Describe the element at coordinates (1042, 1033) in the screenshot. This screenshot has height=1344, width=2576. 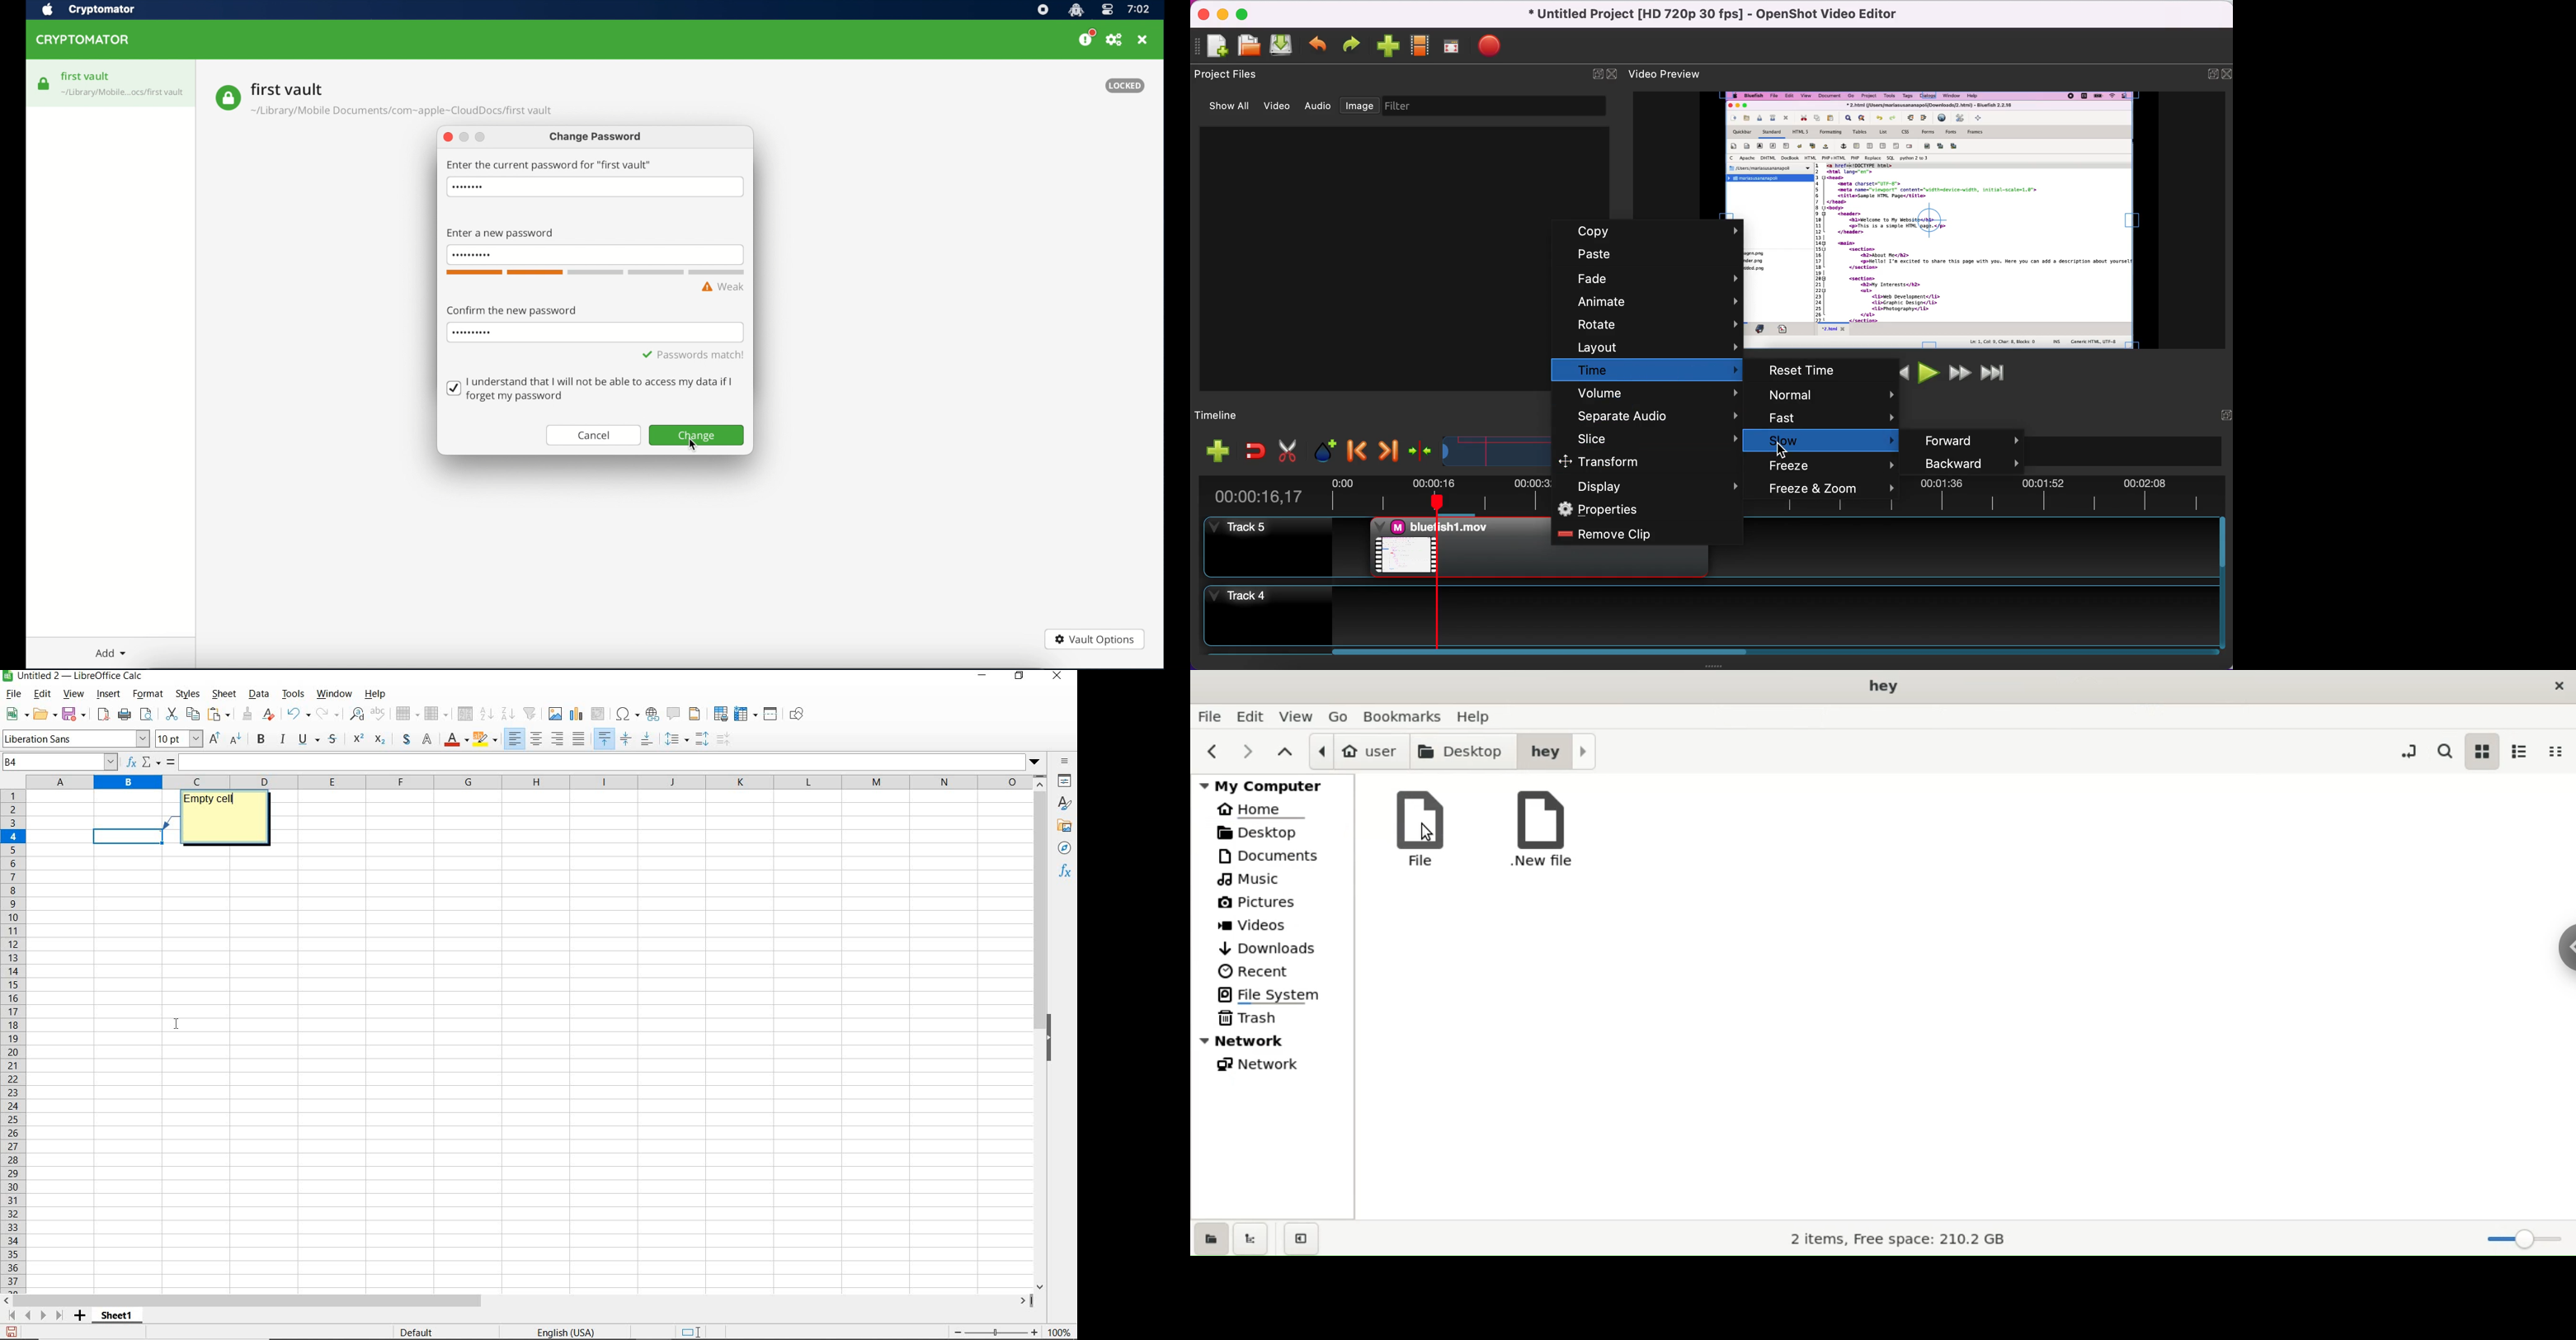
I see `scrollbar` at that location.